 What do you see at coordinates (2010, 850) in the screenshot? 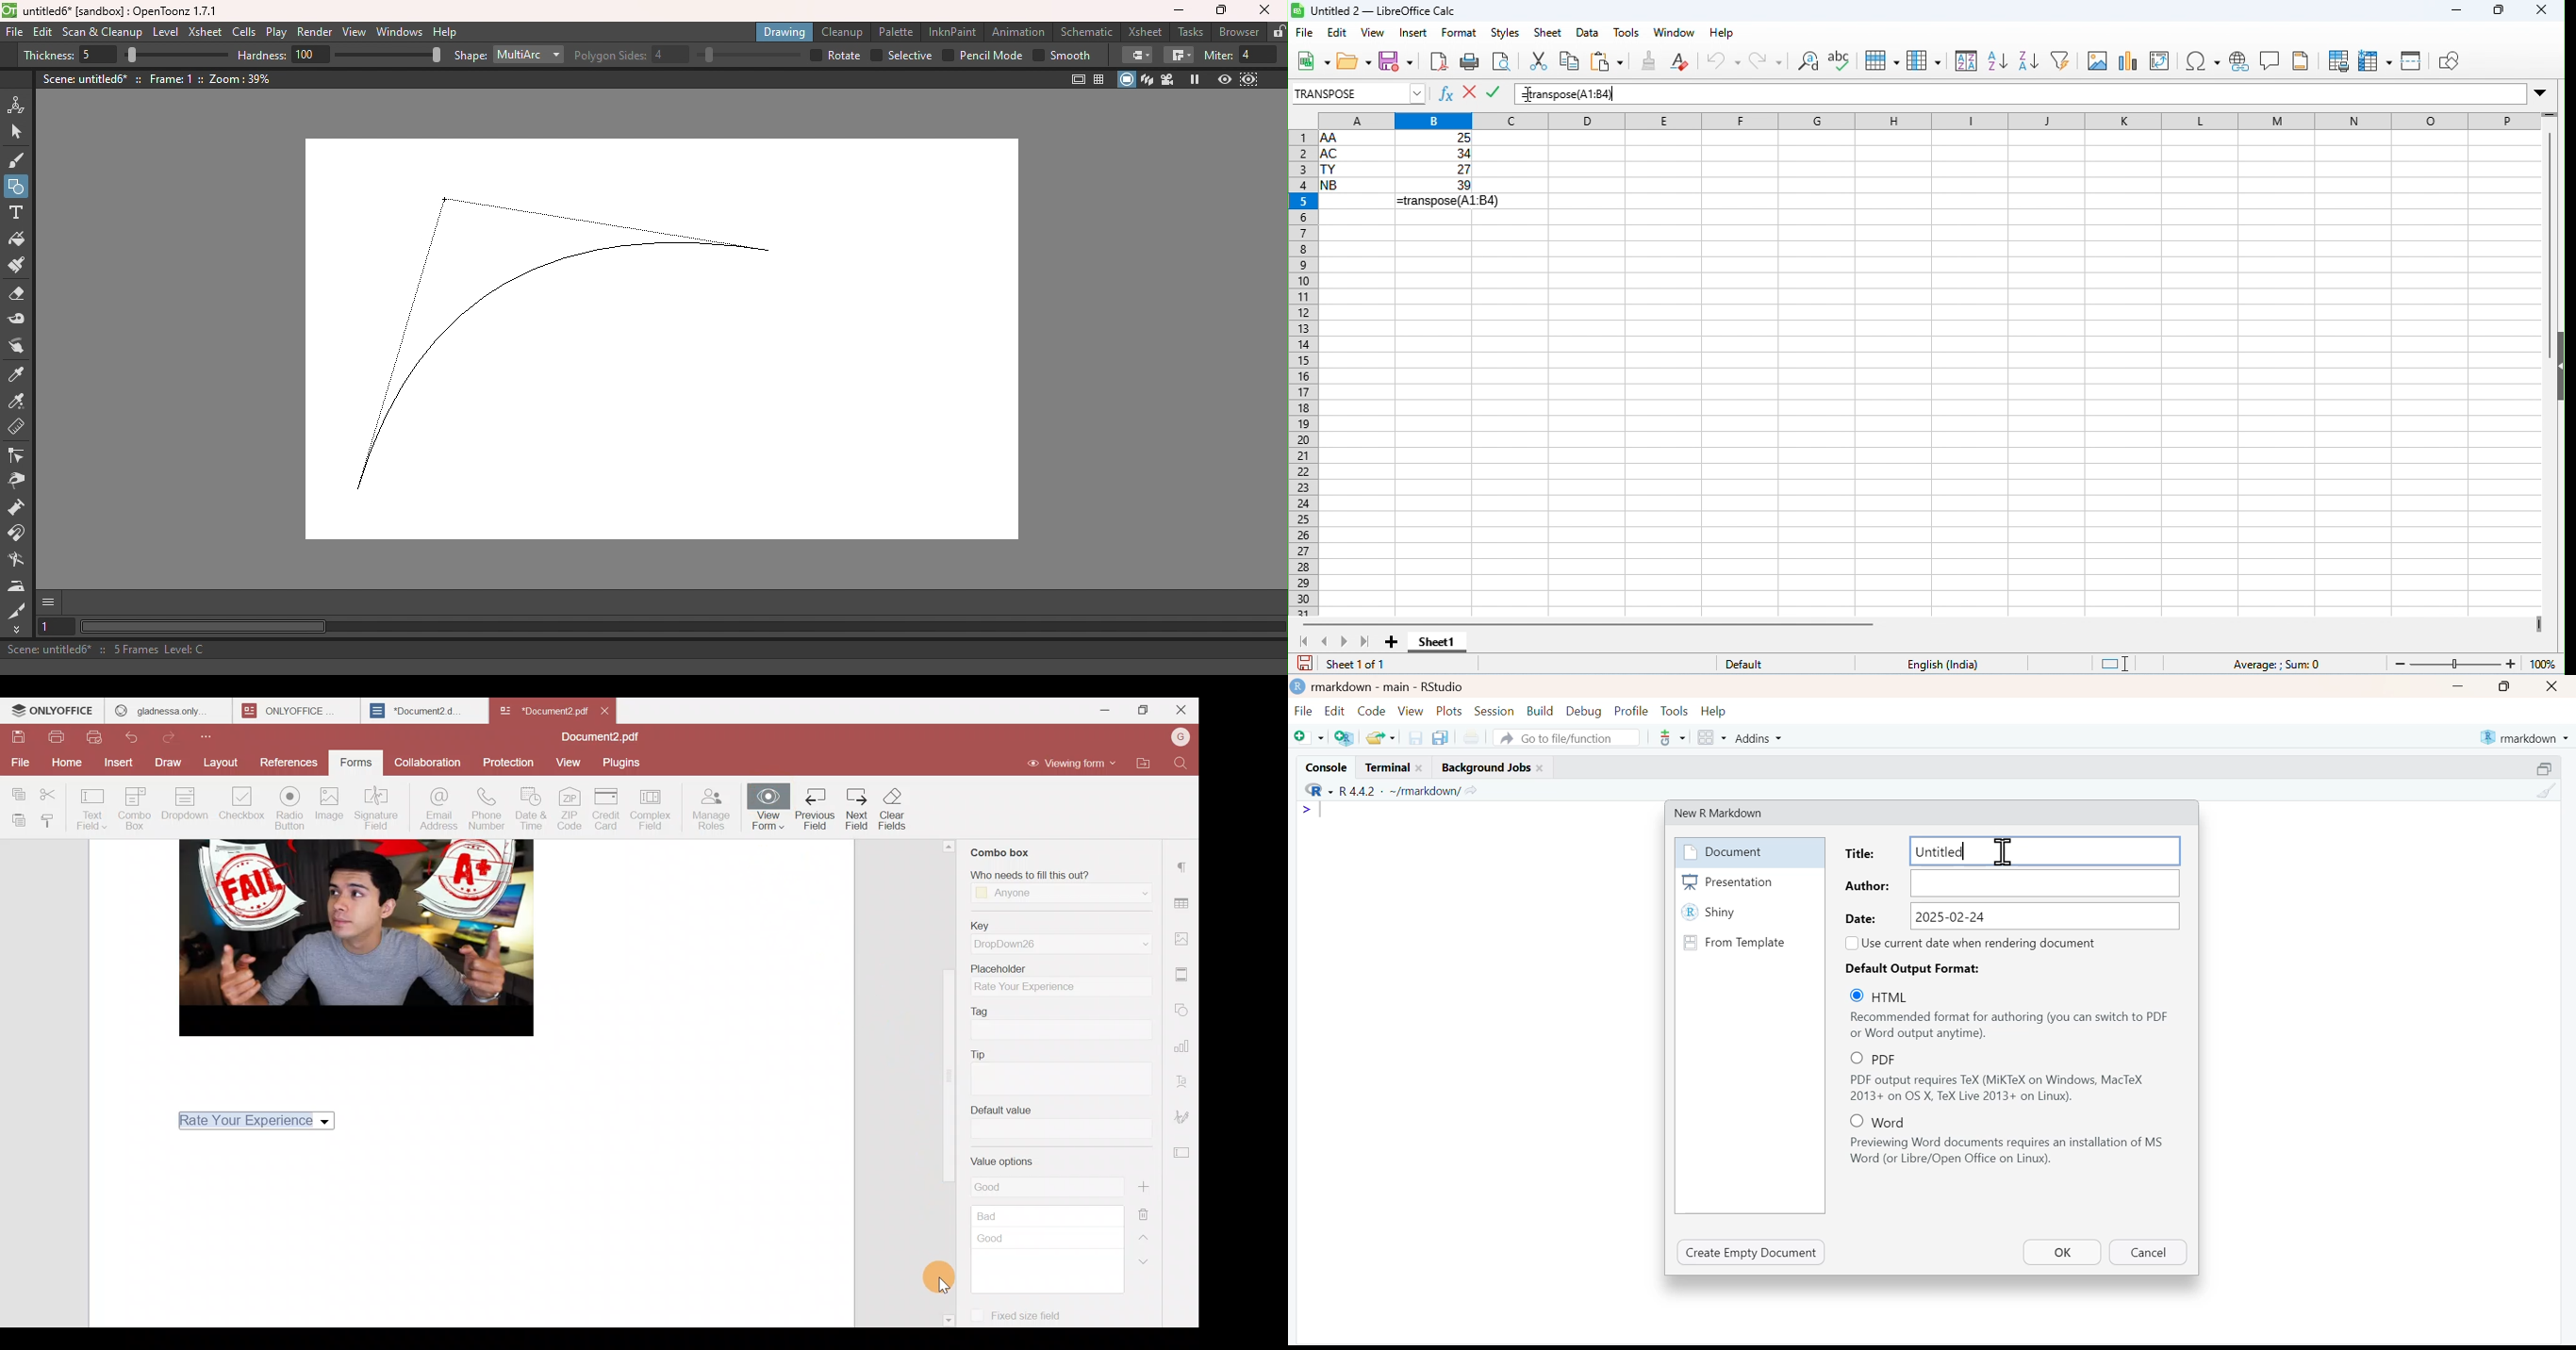
I see `Title - untitled` at bounding box center [2010, 850].